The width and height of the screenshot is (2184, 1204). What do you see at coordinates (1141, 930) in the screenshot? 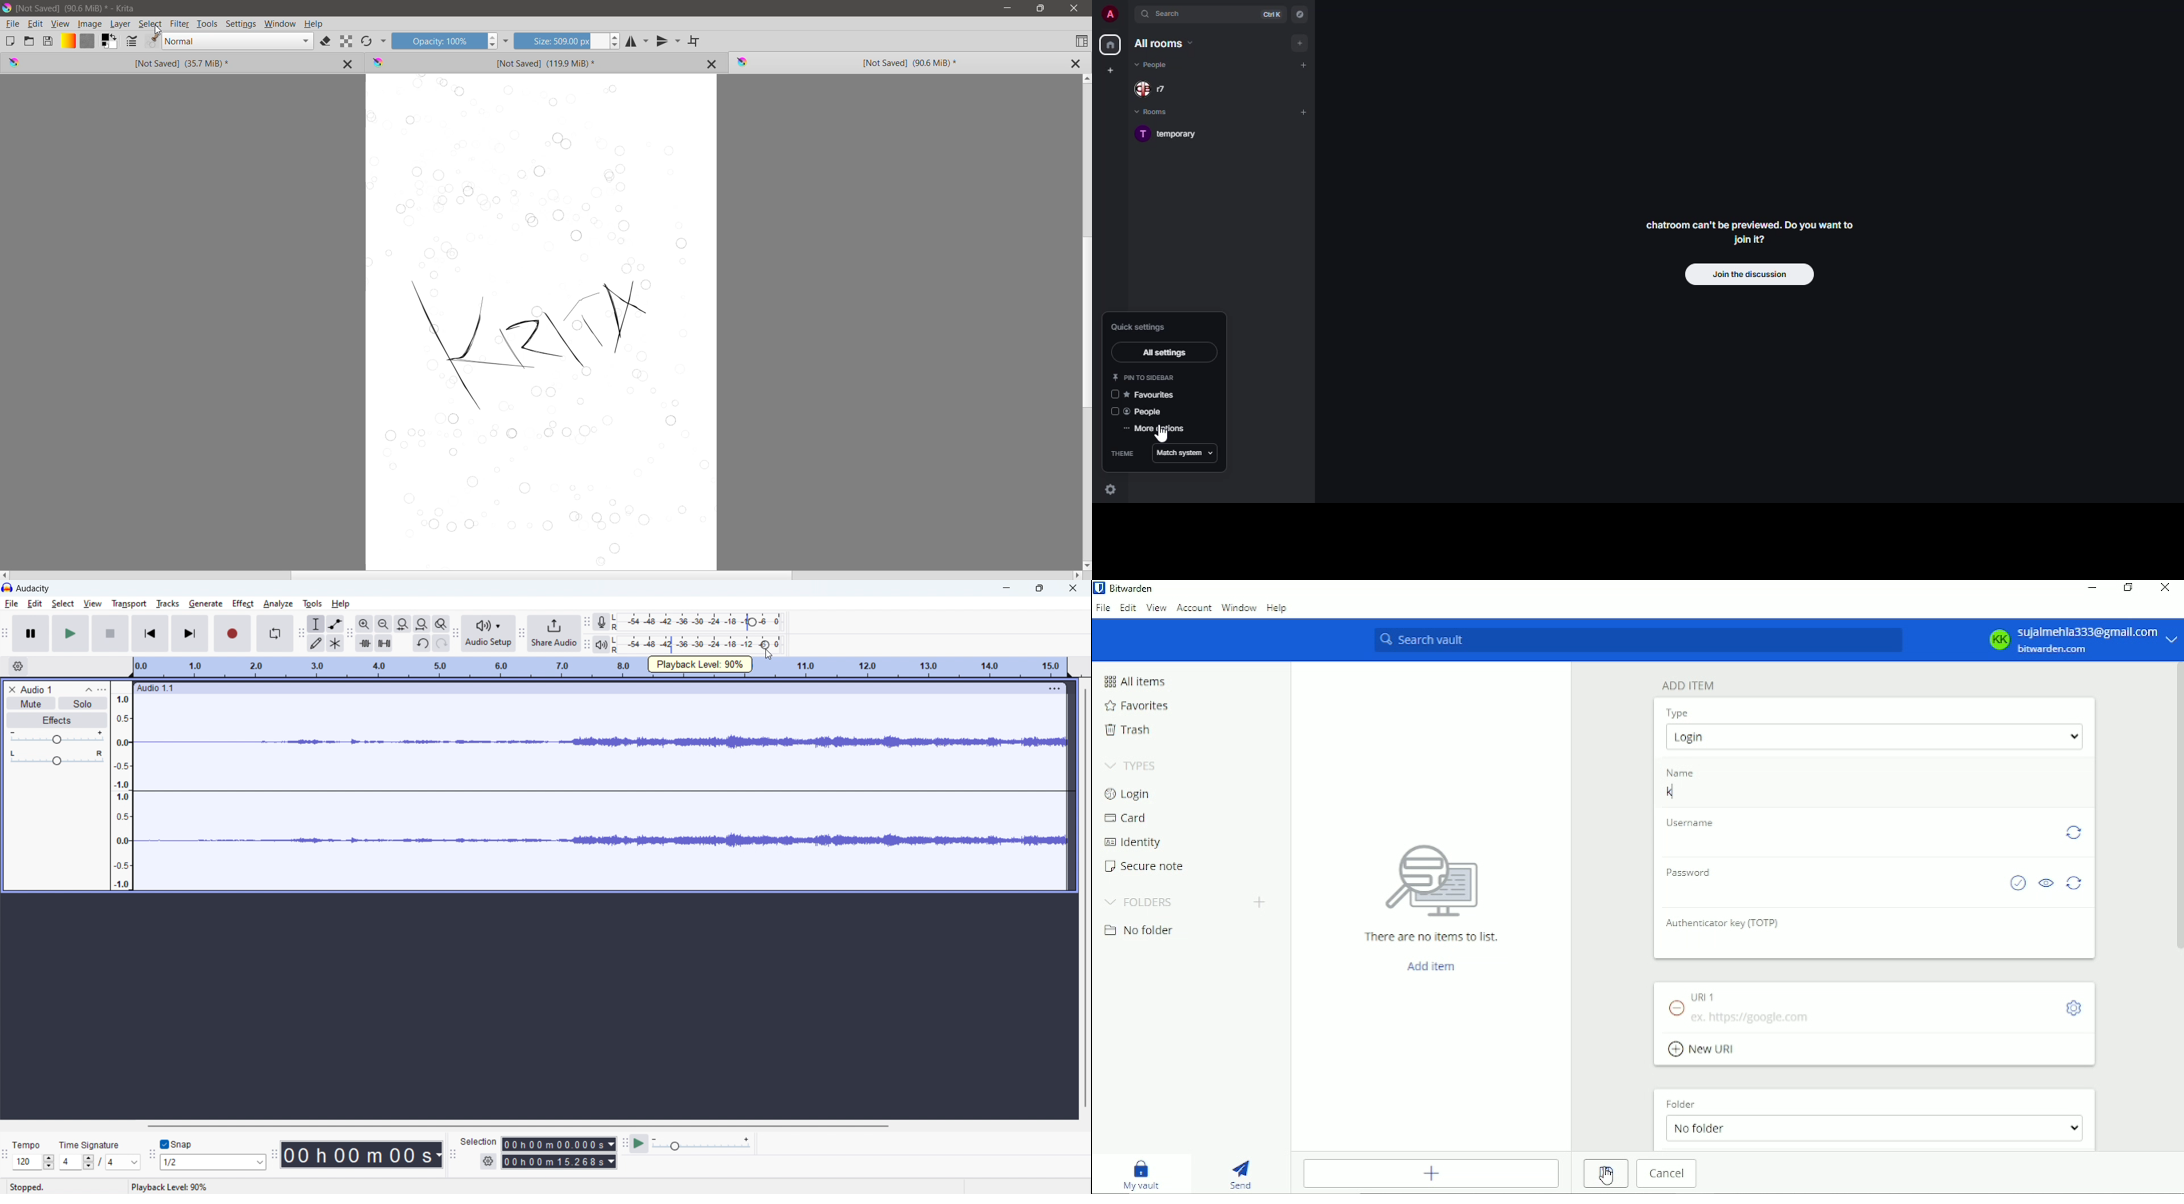
I see `No folder` at bounding box center [1141, 930].